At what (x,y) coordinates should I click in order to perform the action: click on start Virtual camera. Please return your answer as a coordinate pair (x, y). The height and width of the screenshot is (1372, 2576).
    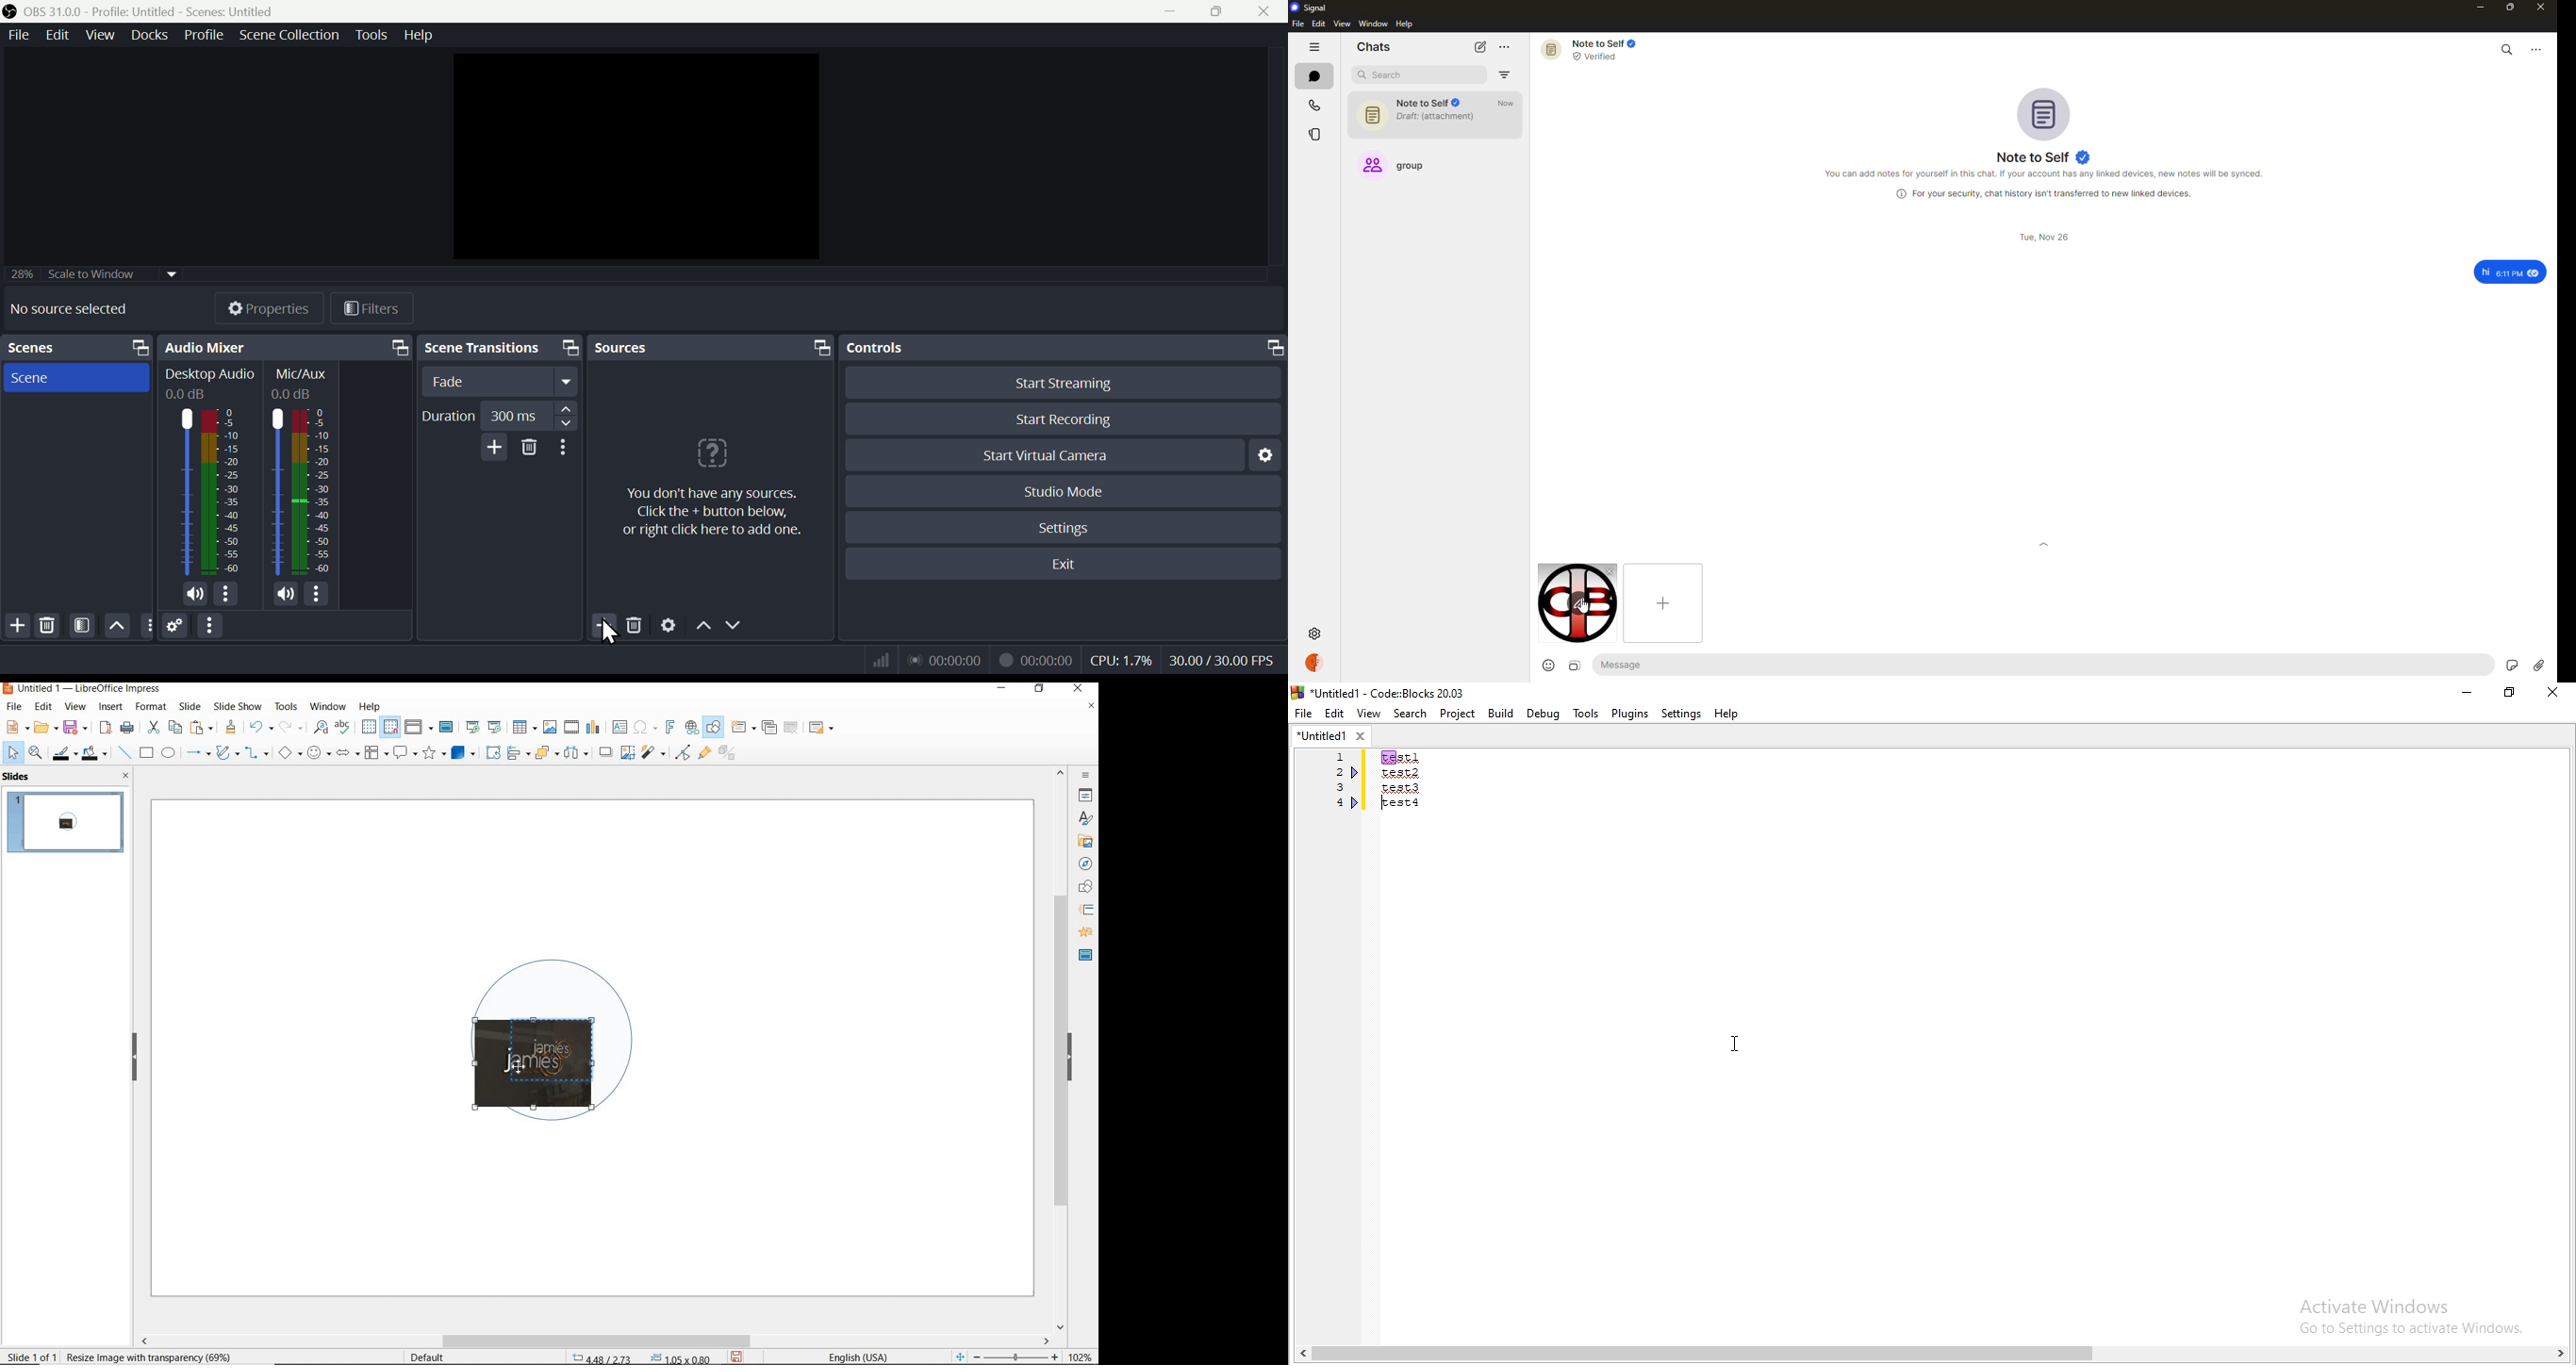
    Looking at the image, I should click on (1053, 456).